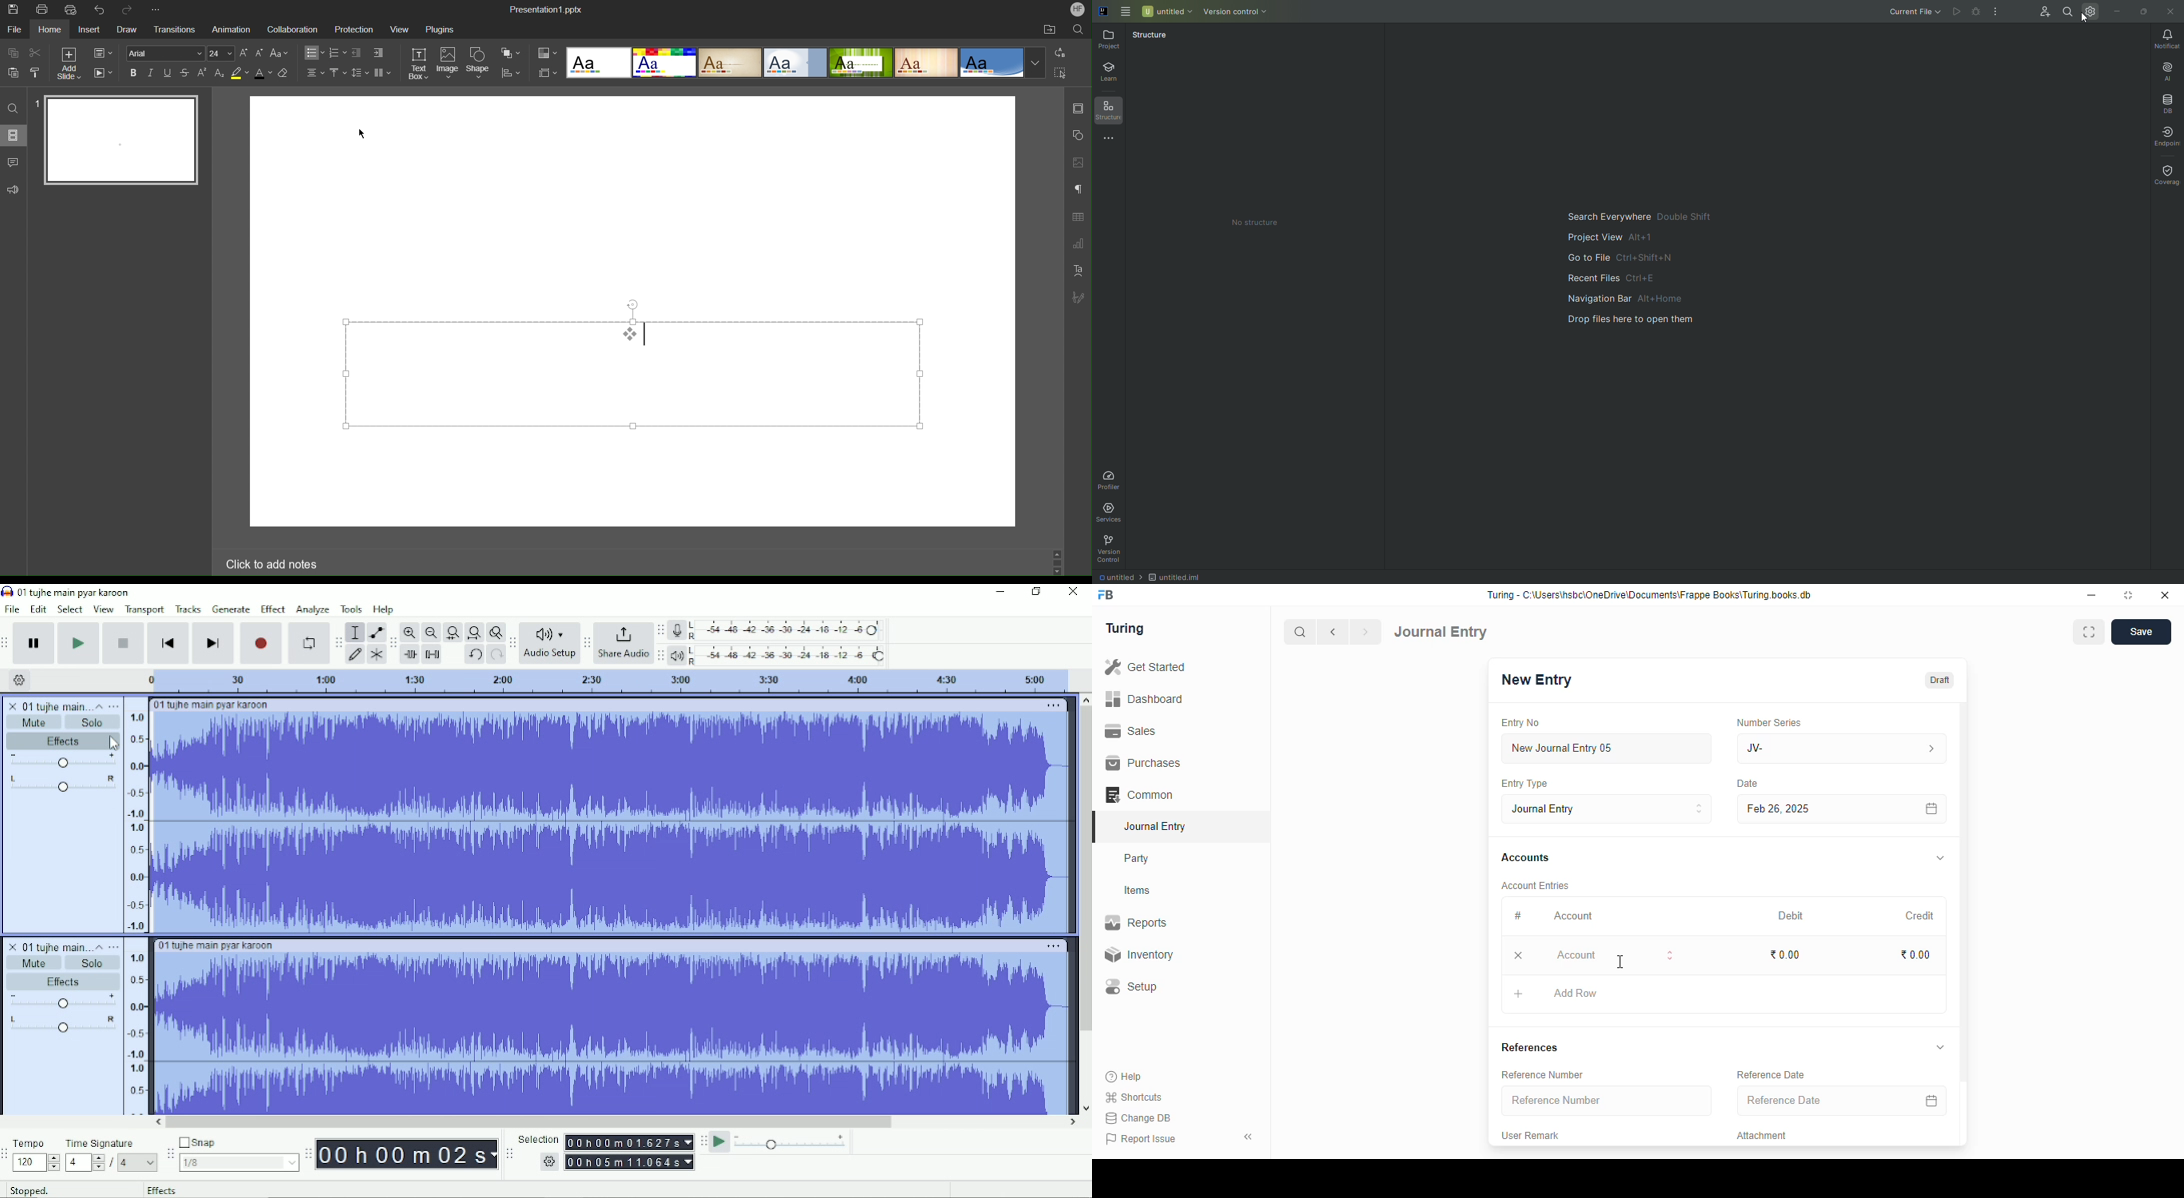  What do you see at coordinates (1536, 680) in the screenshot?
I see `new entry` at bounding box center [1536, 680].